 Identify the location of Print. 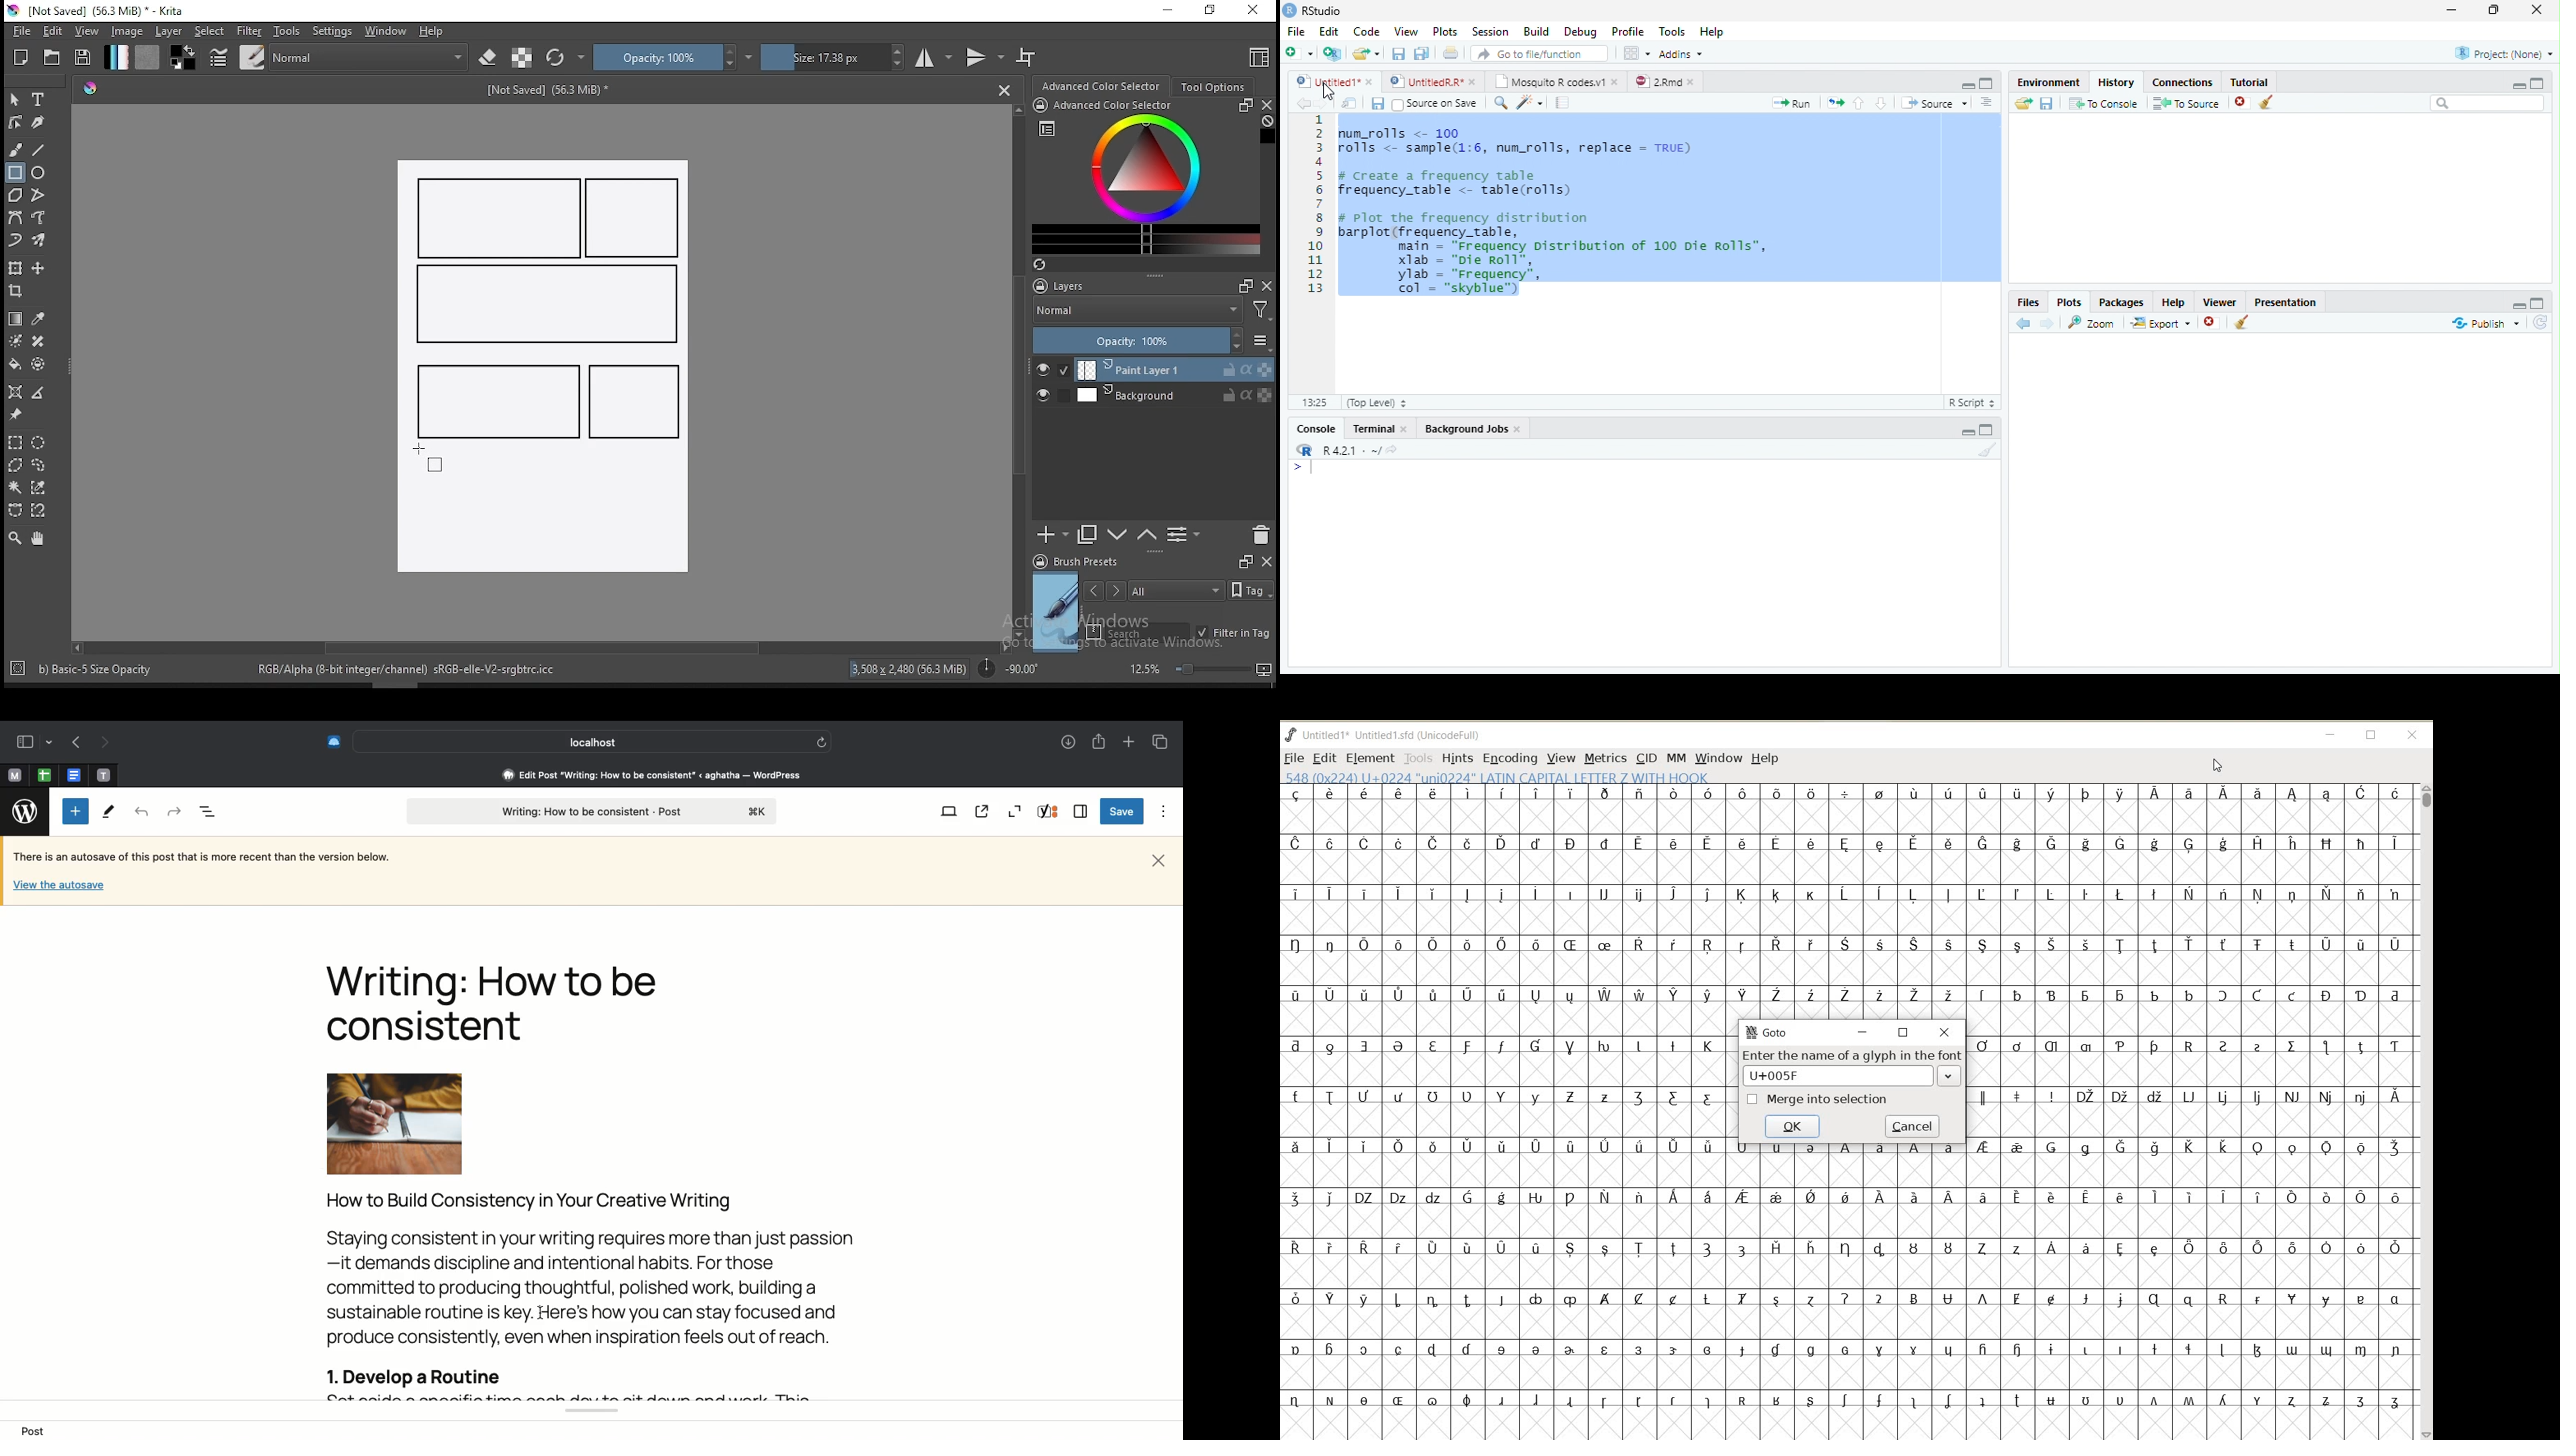
(1451, 52).